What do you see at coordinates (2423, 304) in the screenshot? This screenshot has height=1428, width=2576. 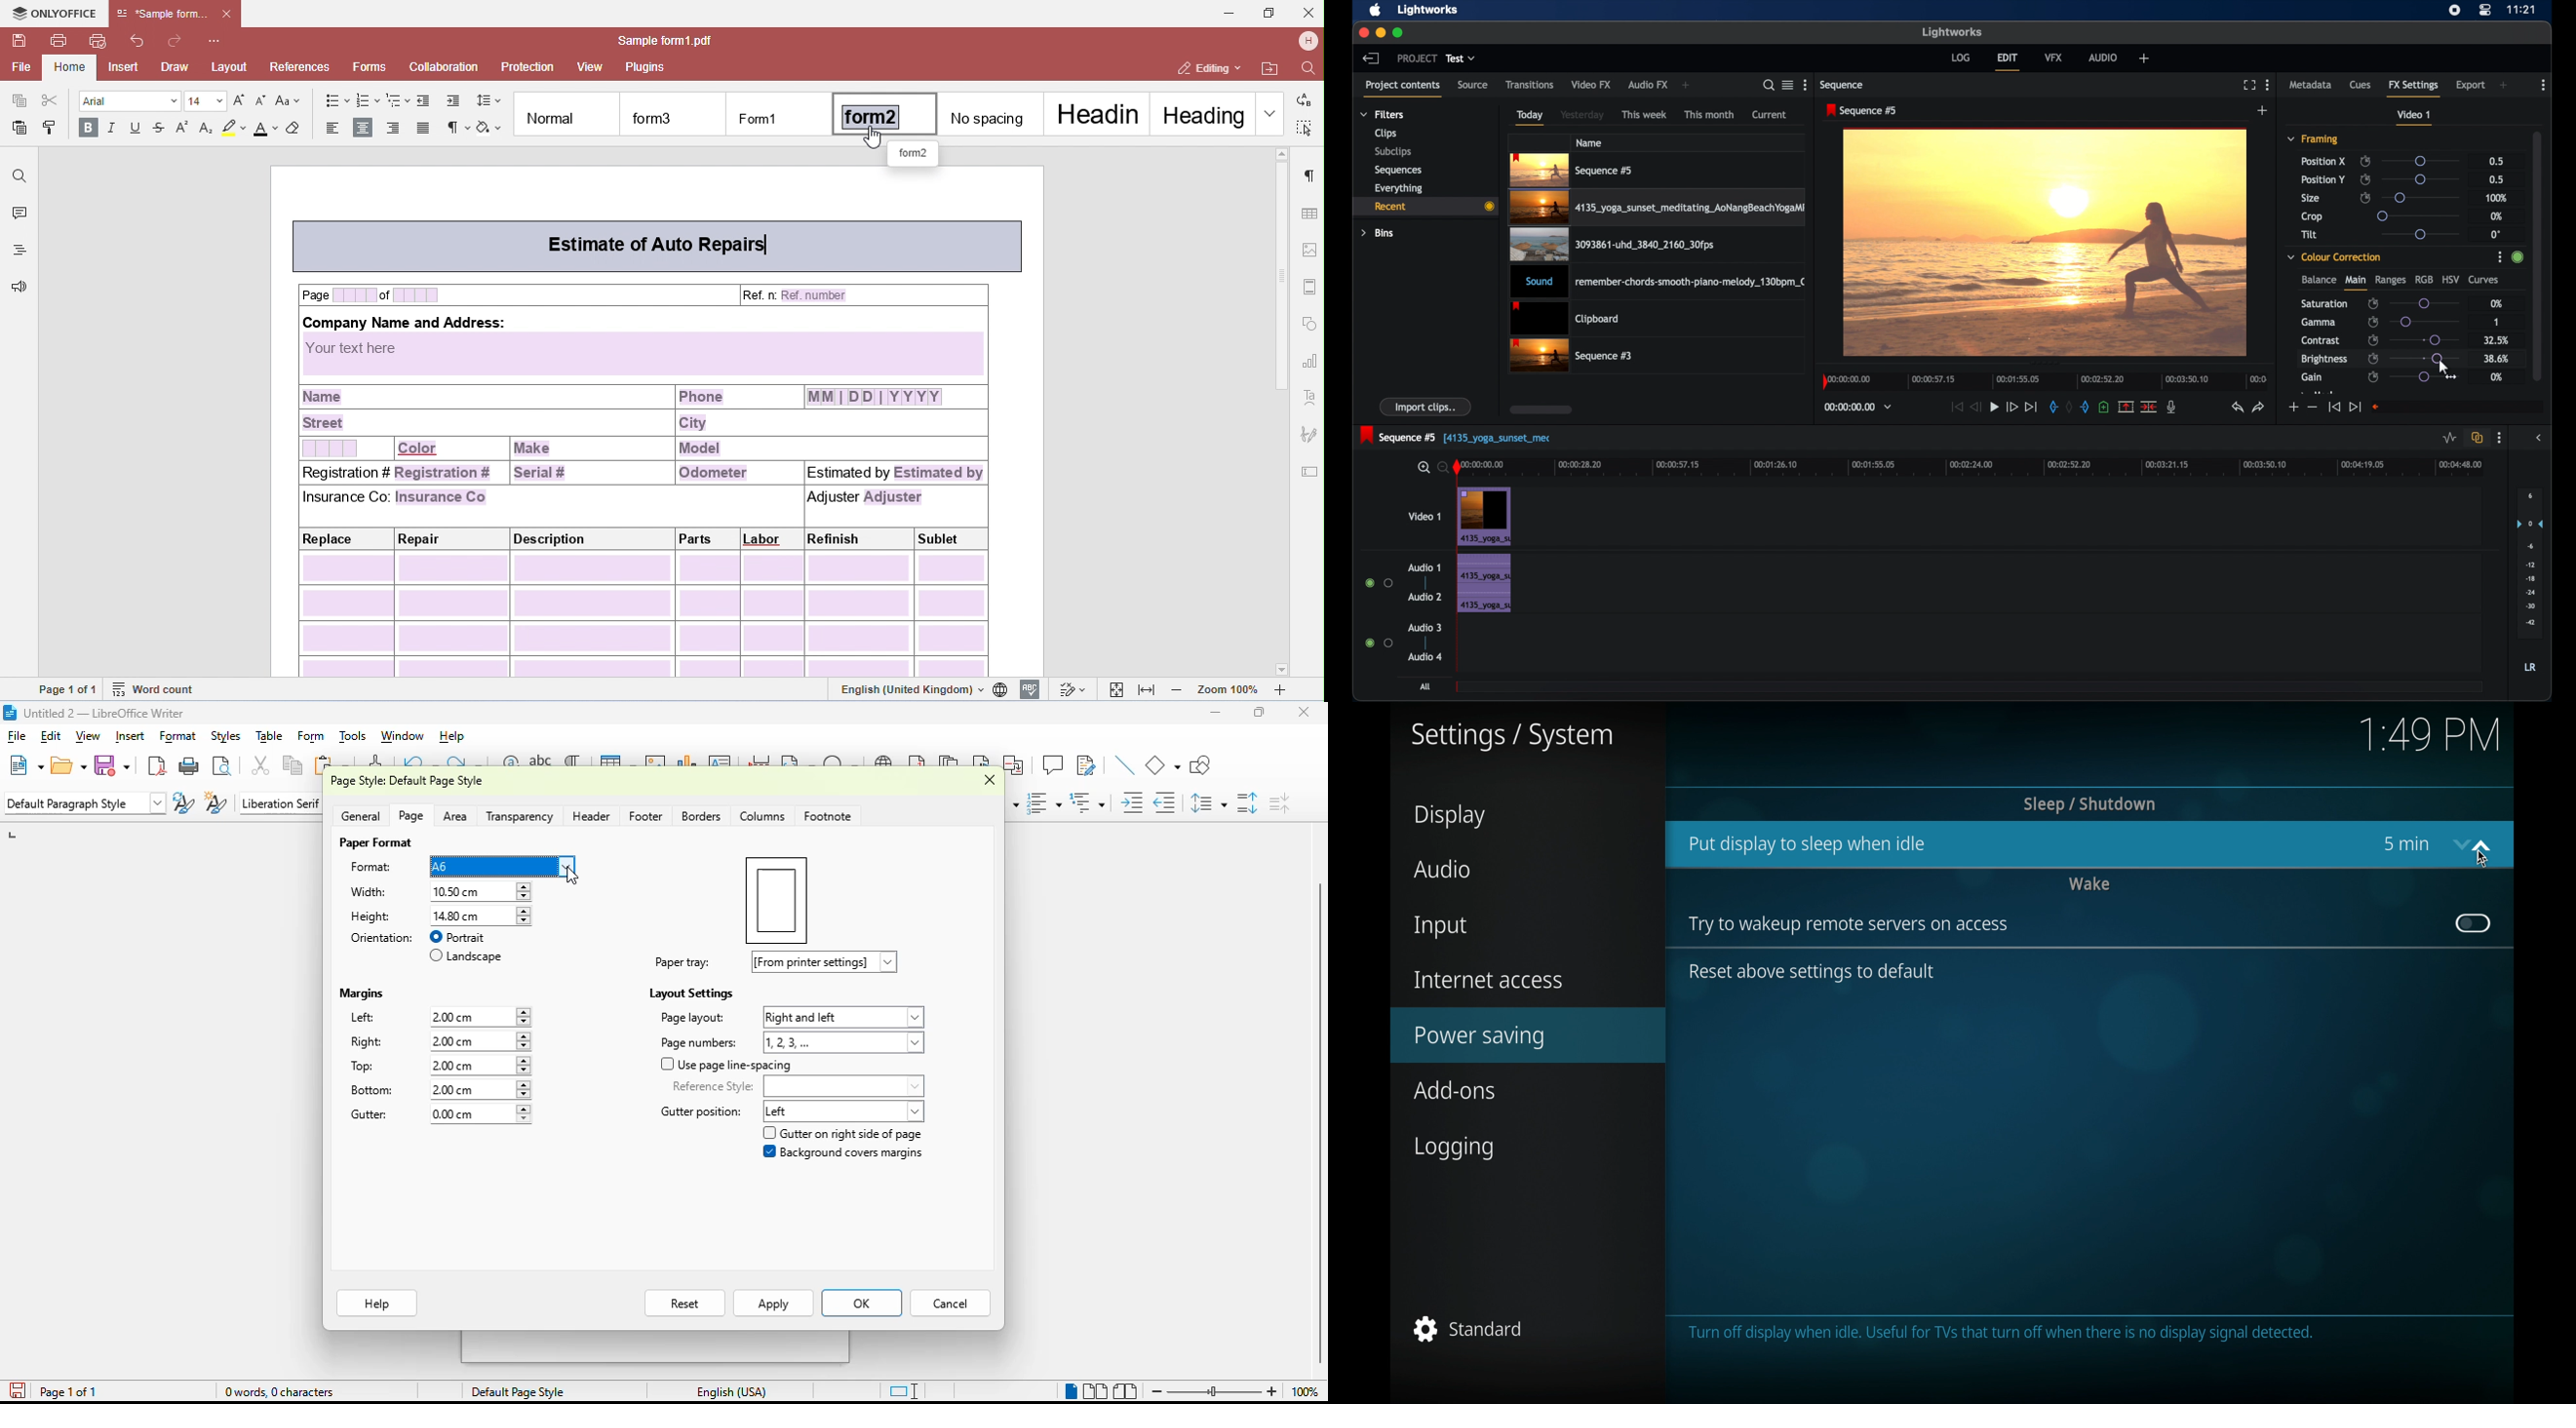 I see `slider` at bounding box center [2423, 304].